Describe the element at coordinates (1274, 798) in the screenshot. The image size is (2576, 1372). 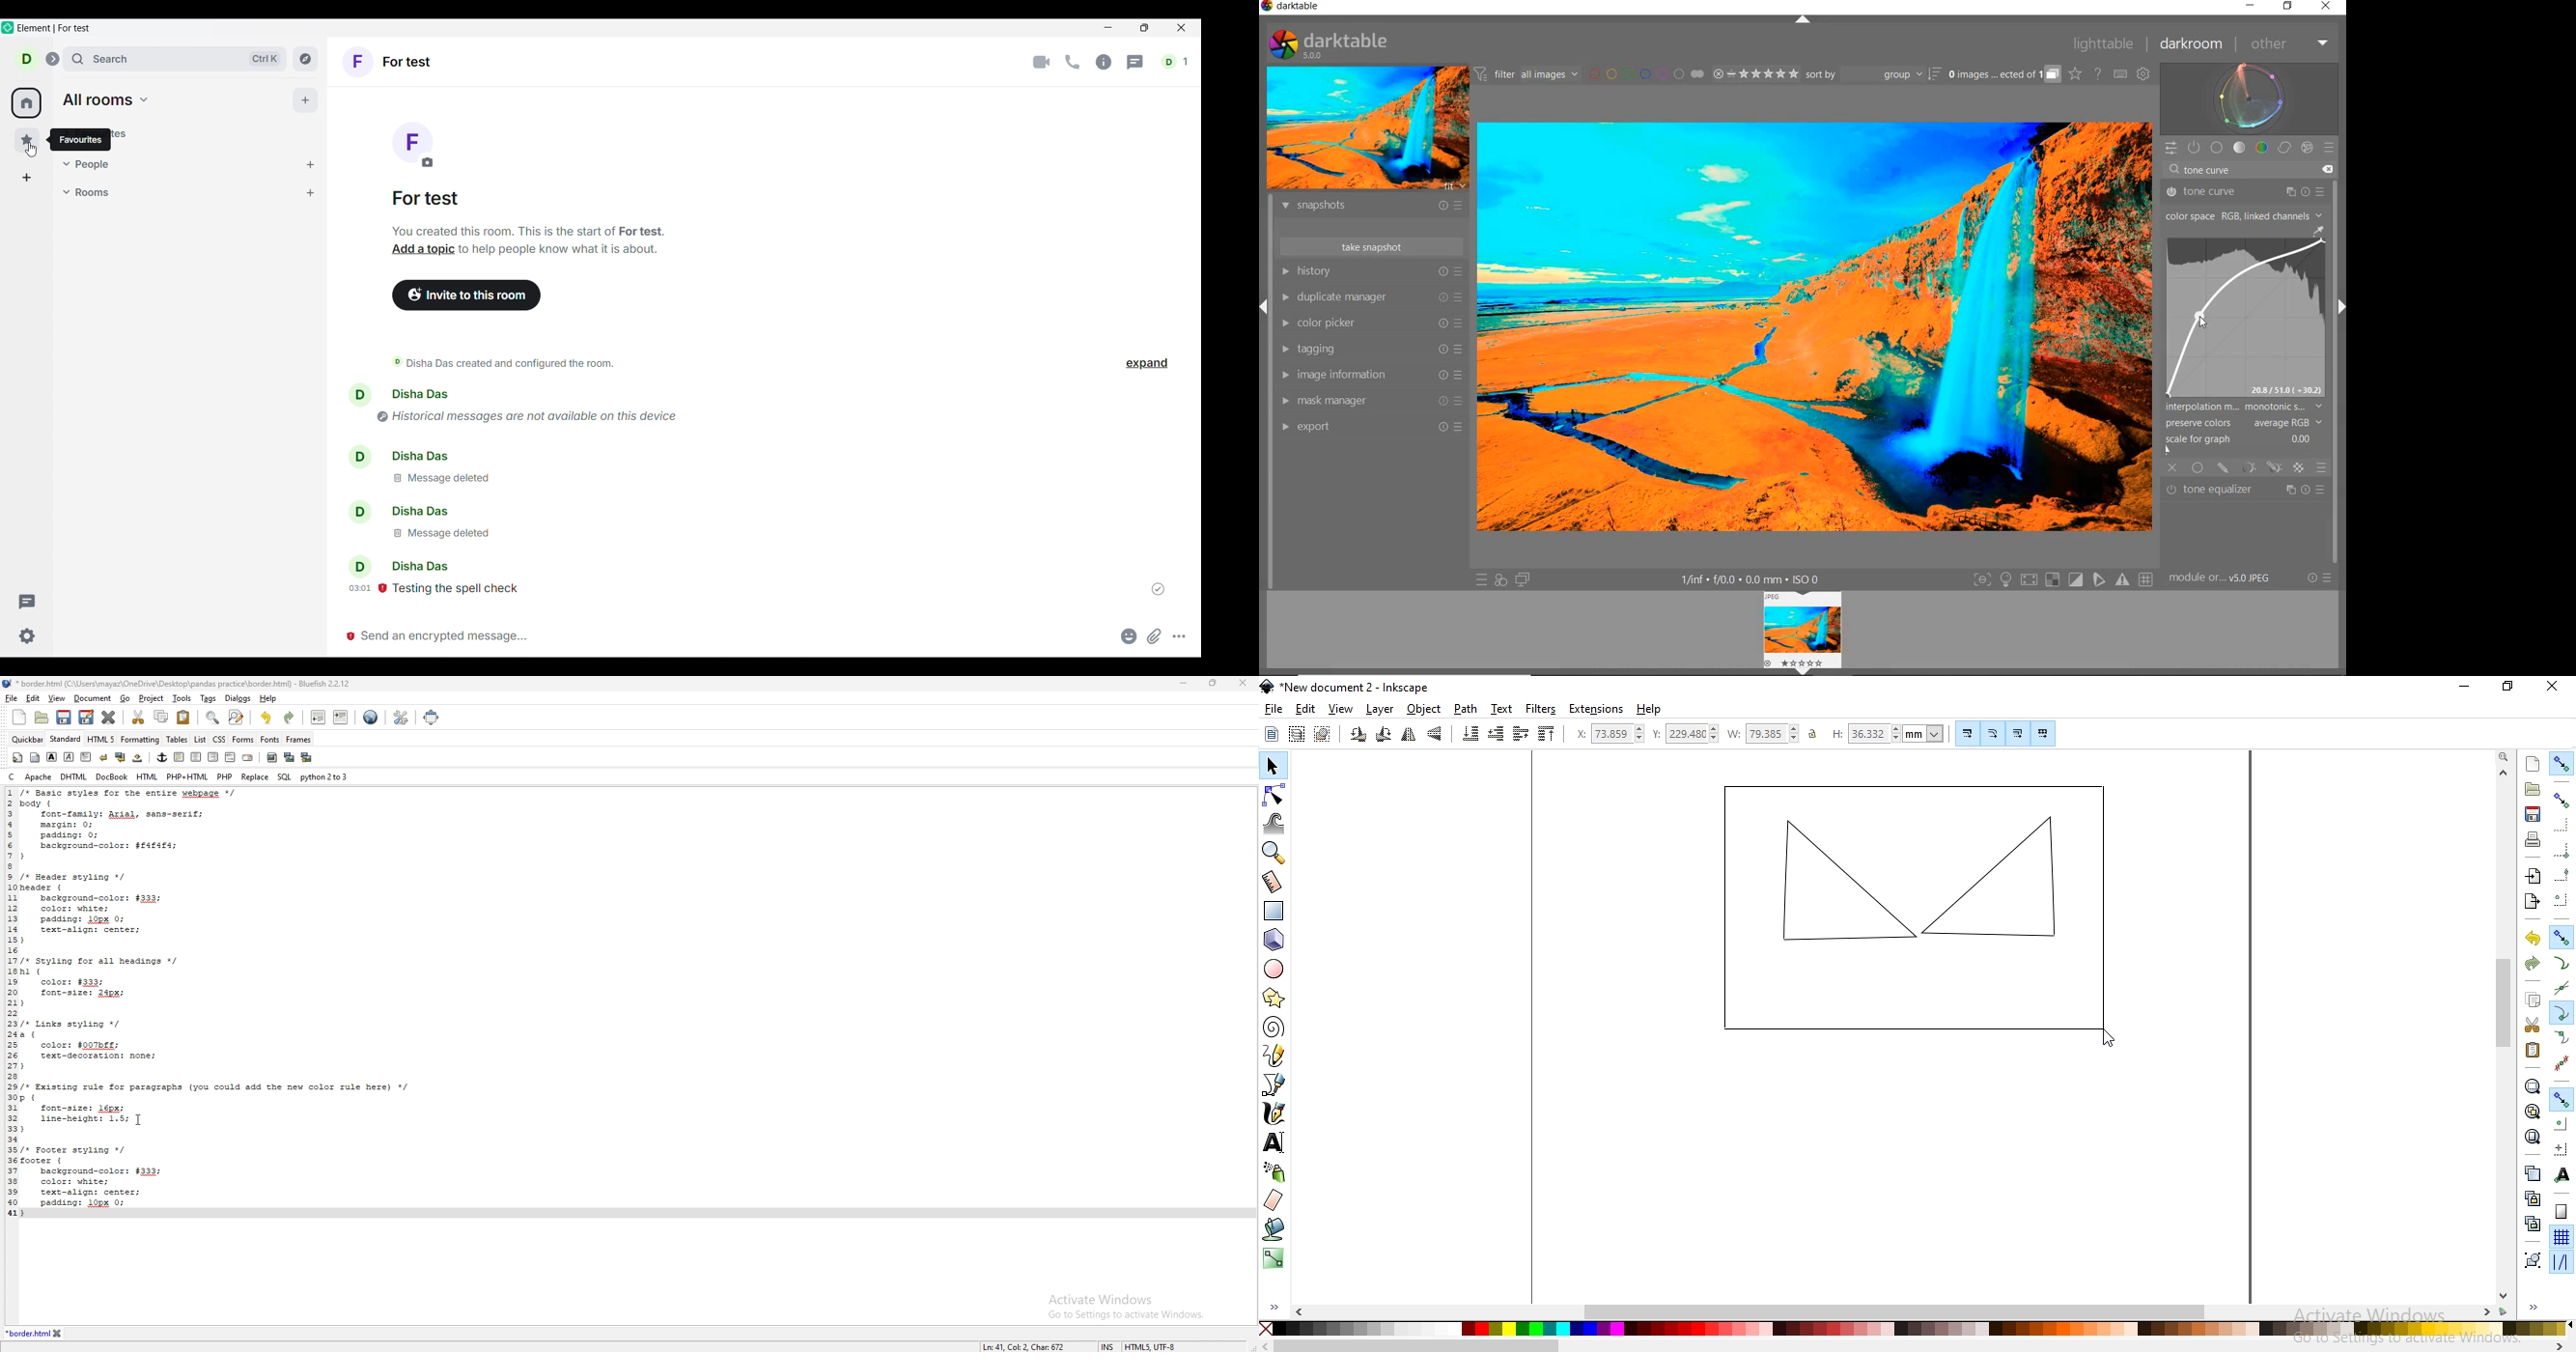
I see `edit path by nodes` at that location.